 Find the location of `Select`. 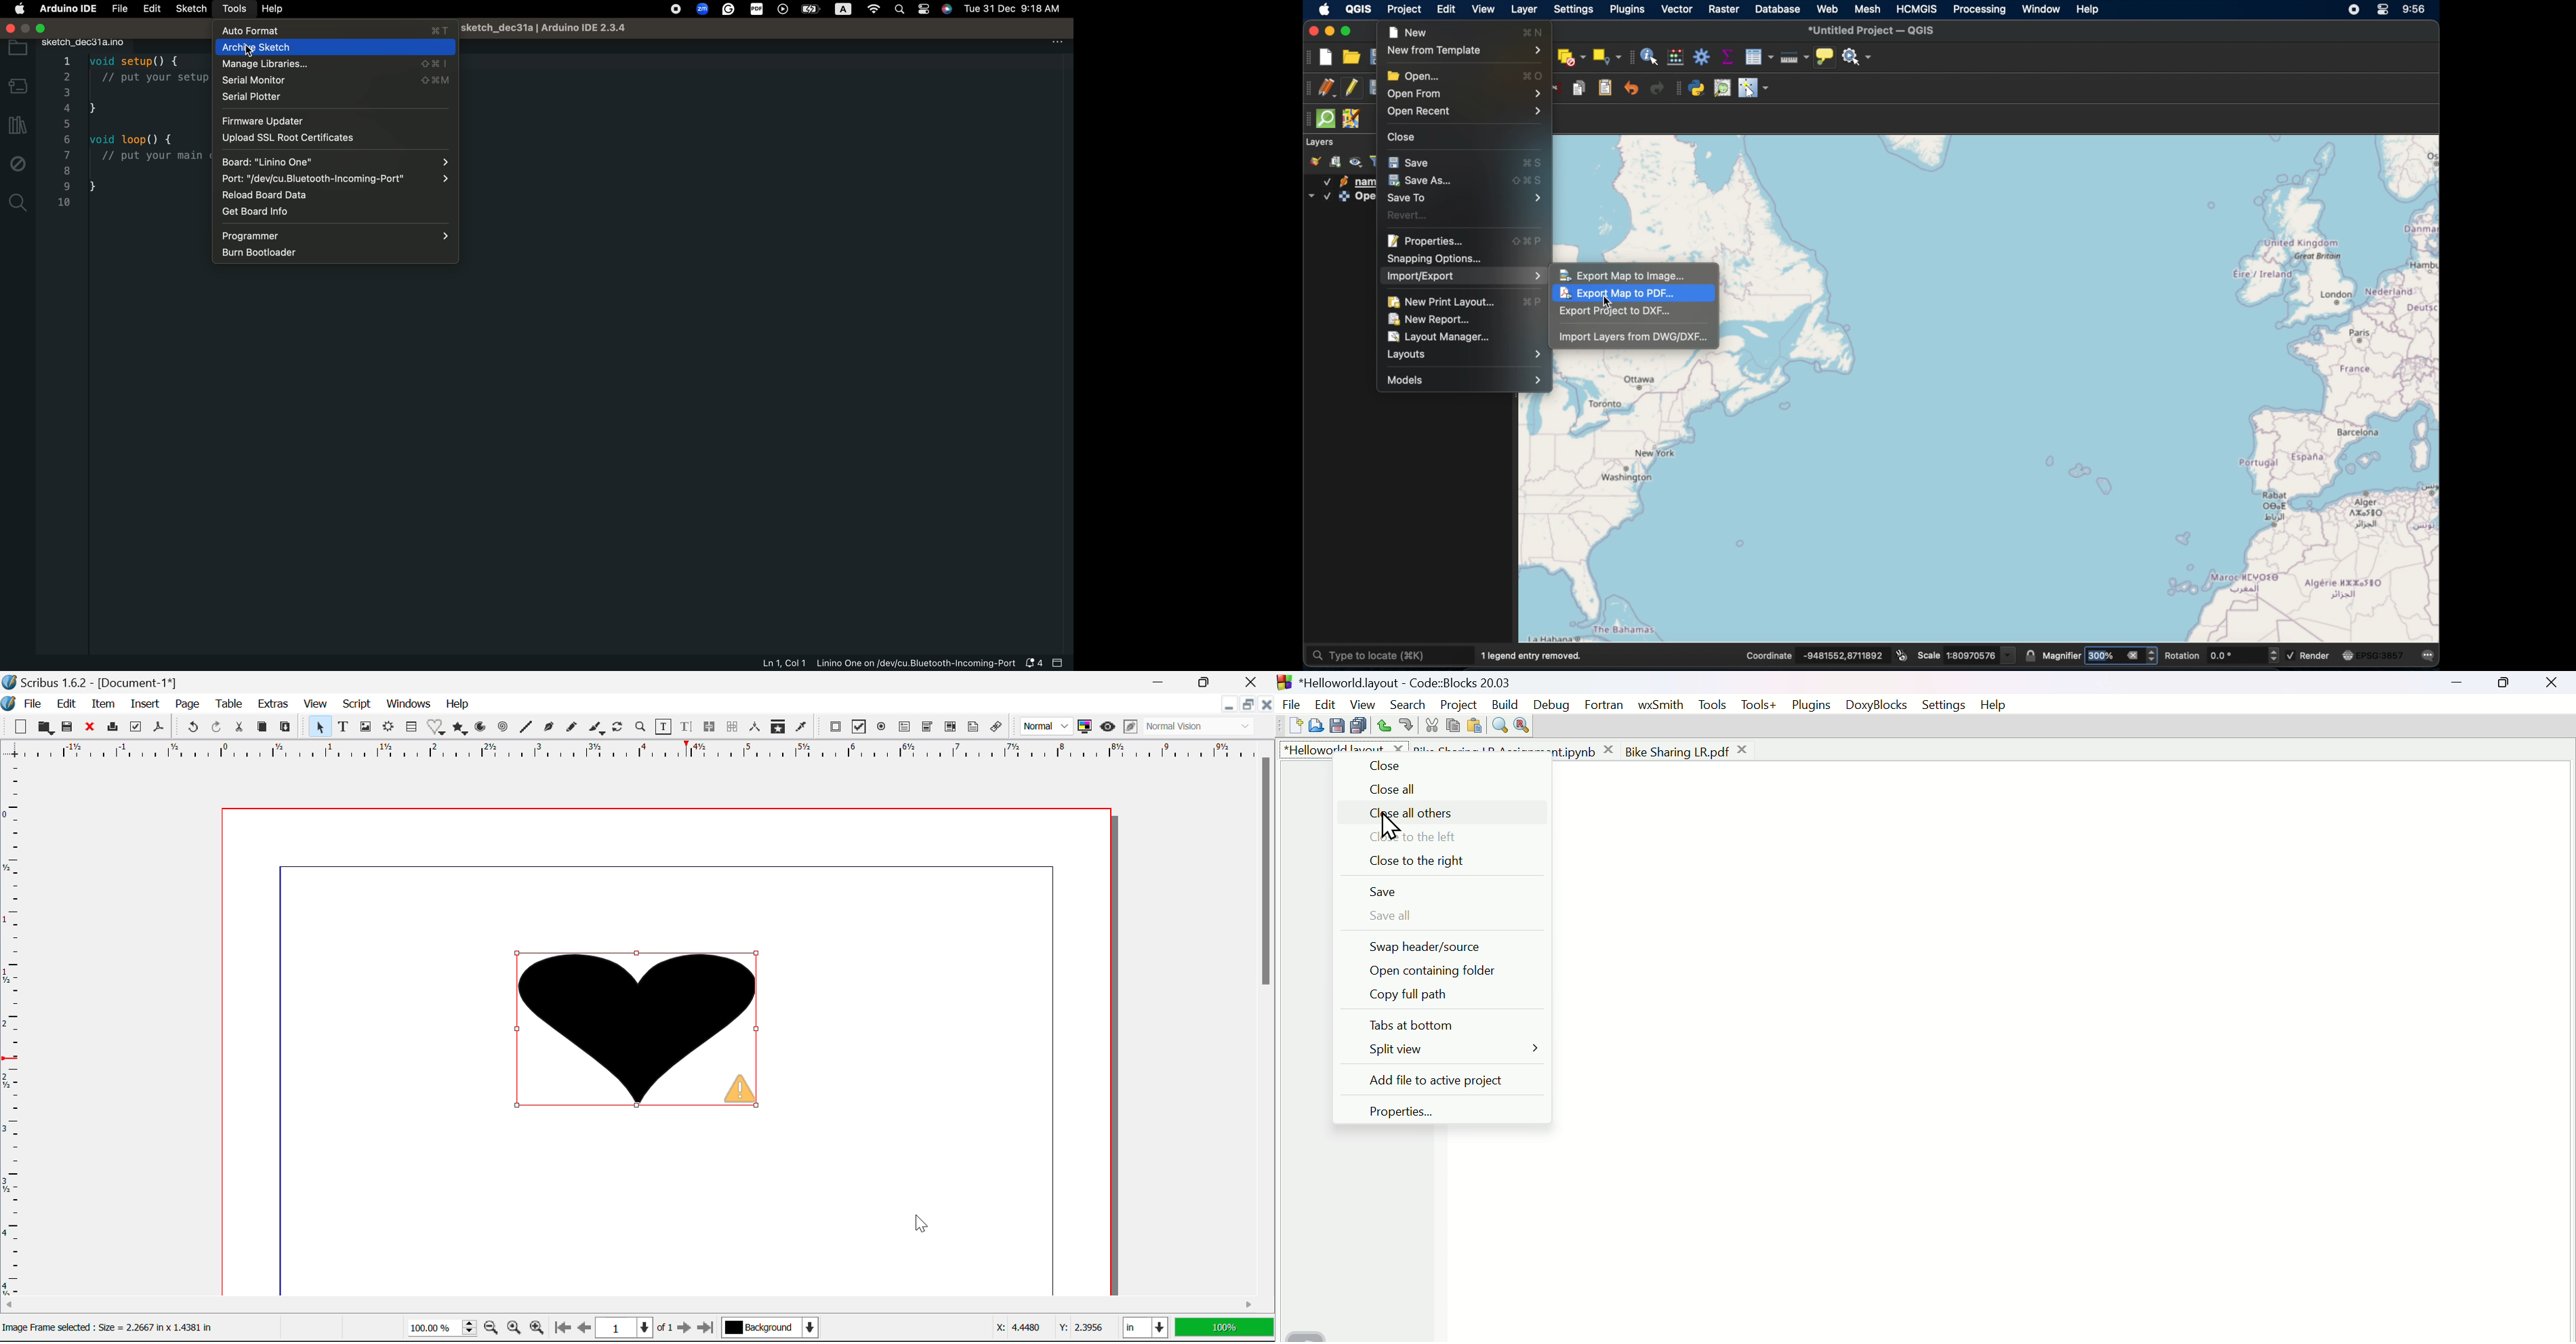

Select is located at coordinates (320, 727).